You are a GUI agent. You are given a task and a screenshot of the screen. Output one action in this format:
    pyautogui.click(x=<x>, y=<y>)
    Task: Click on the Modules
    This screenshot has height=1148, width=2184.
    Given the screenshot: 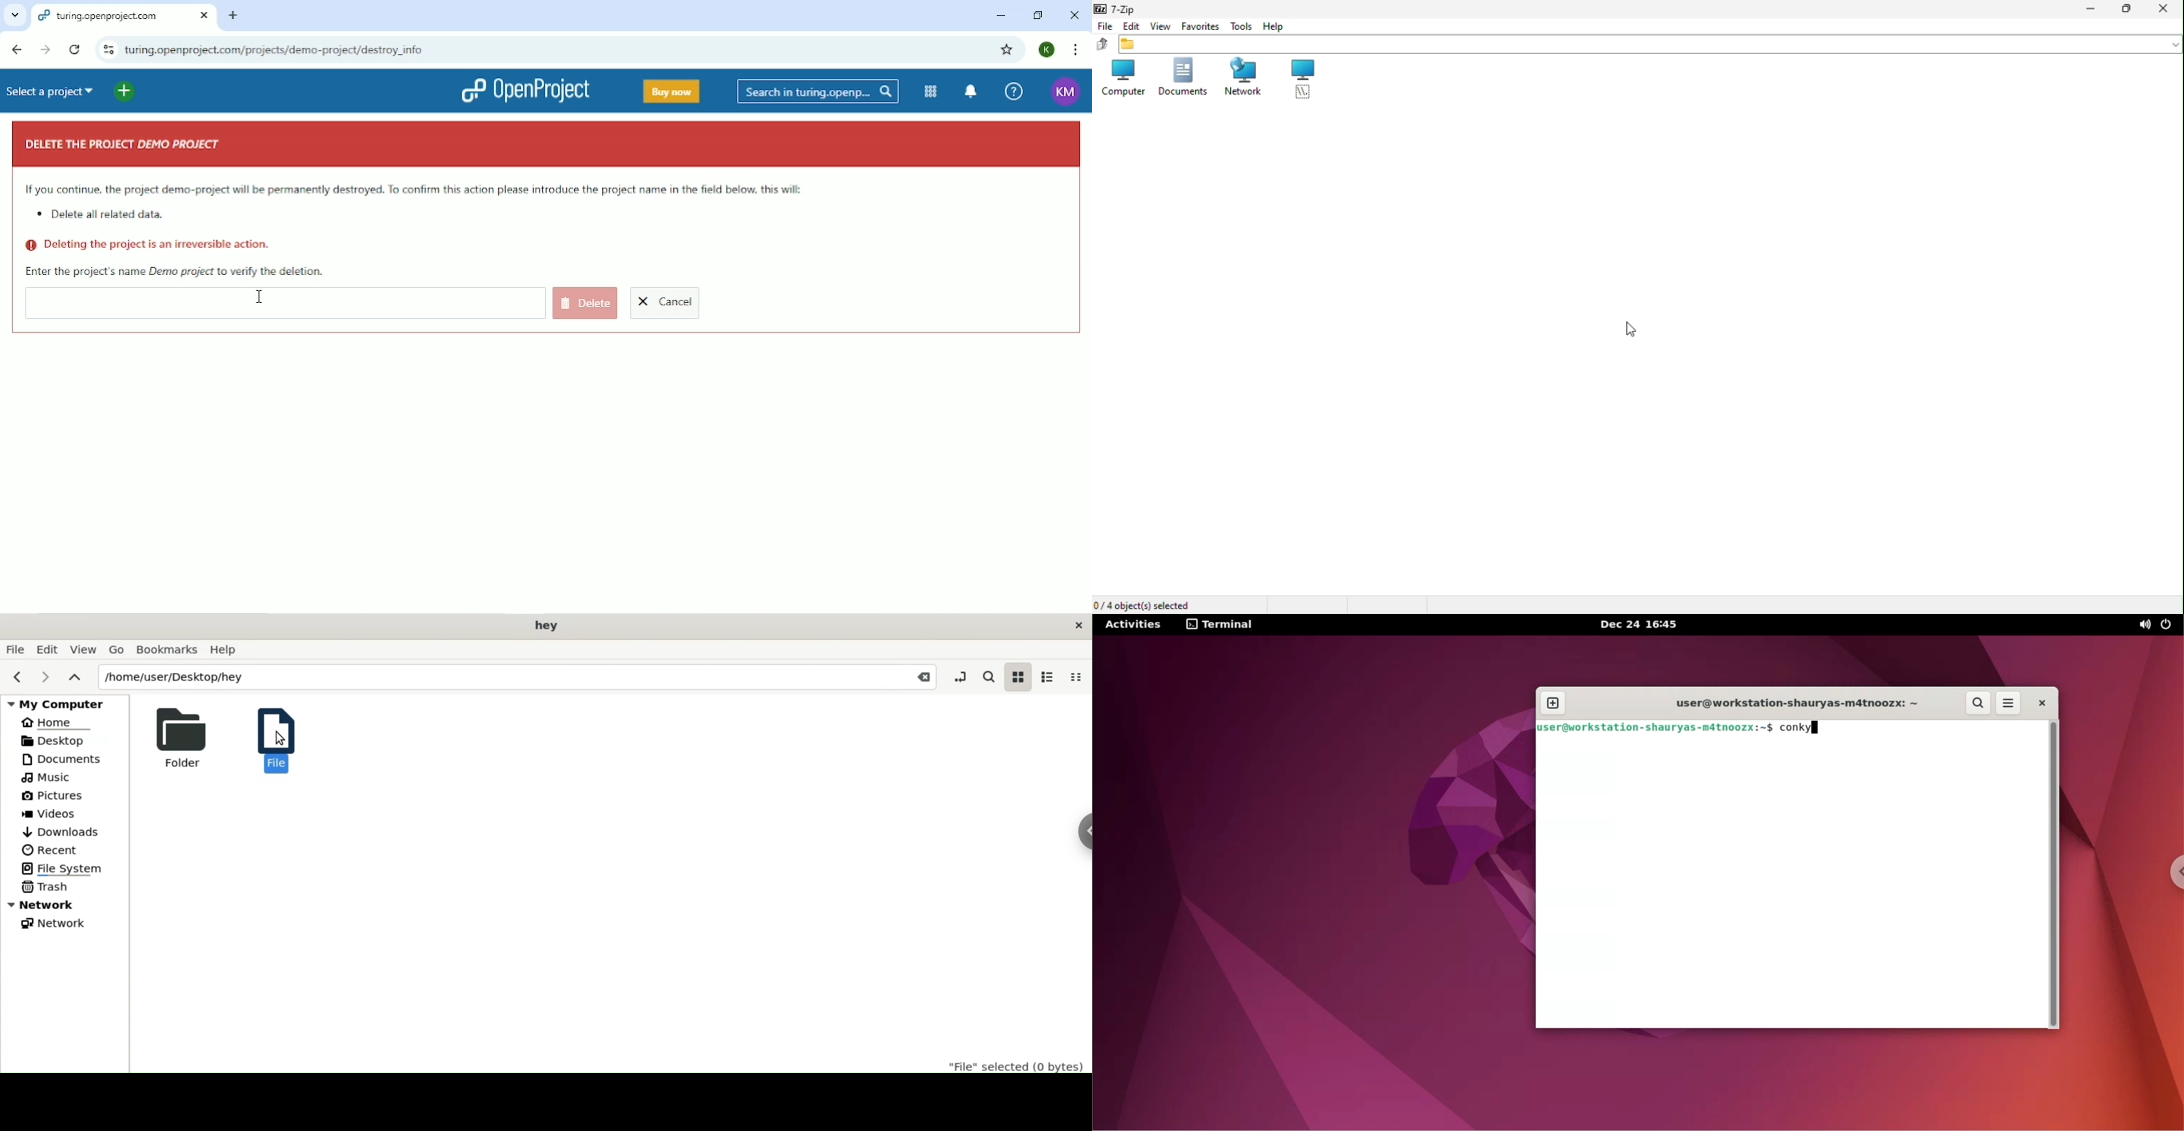 What is the action you would take?
    pyautogui.click(x=931, y=91)
    